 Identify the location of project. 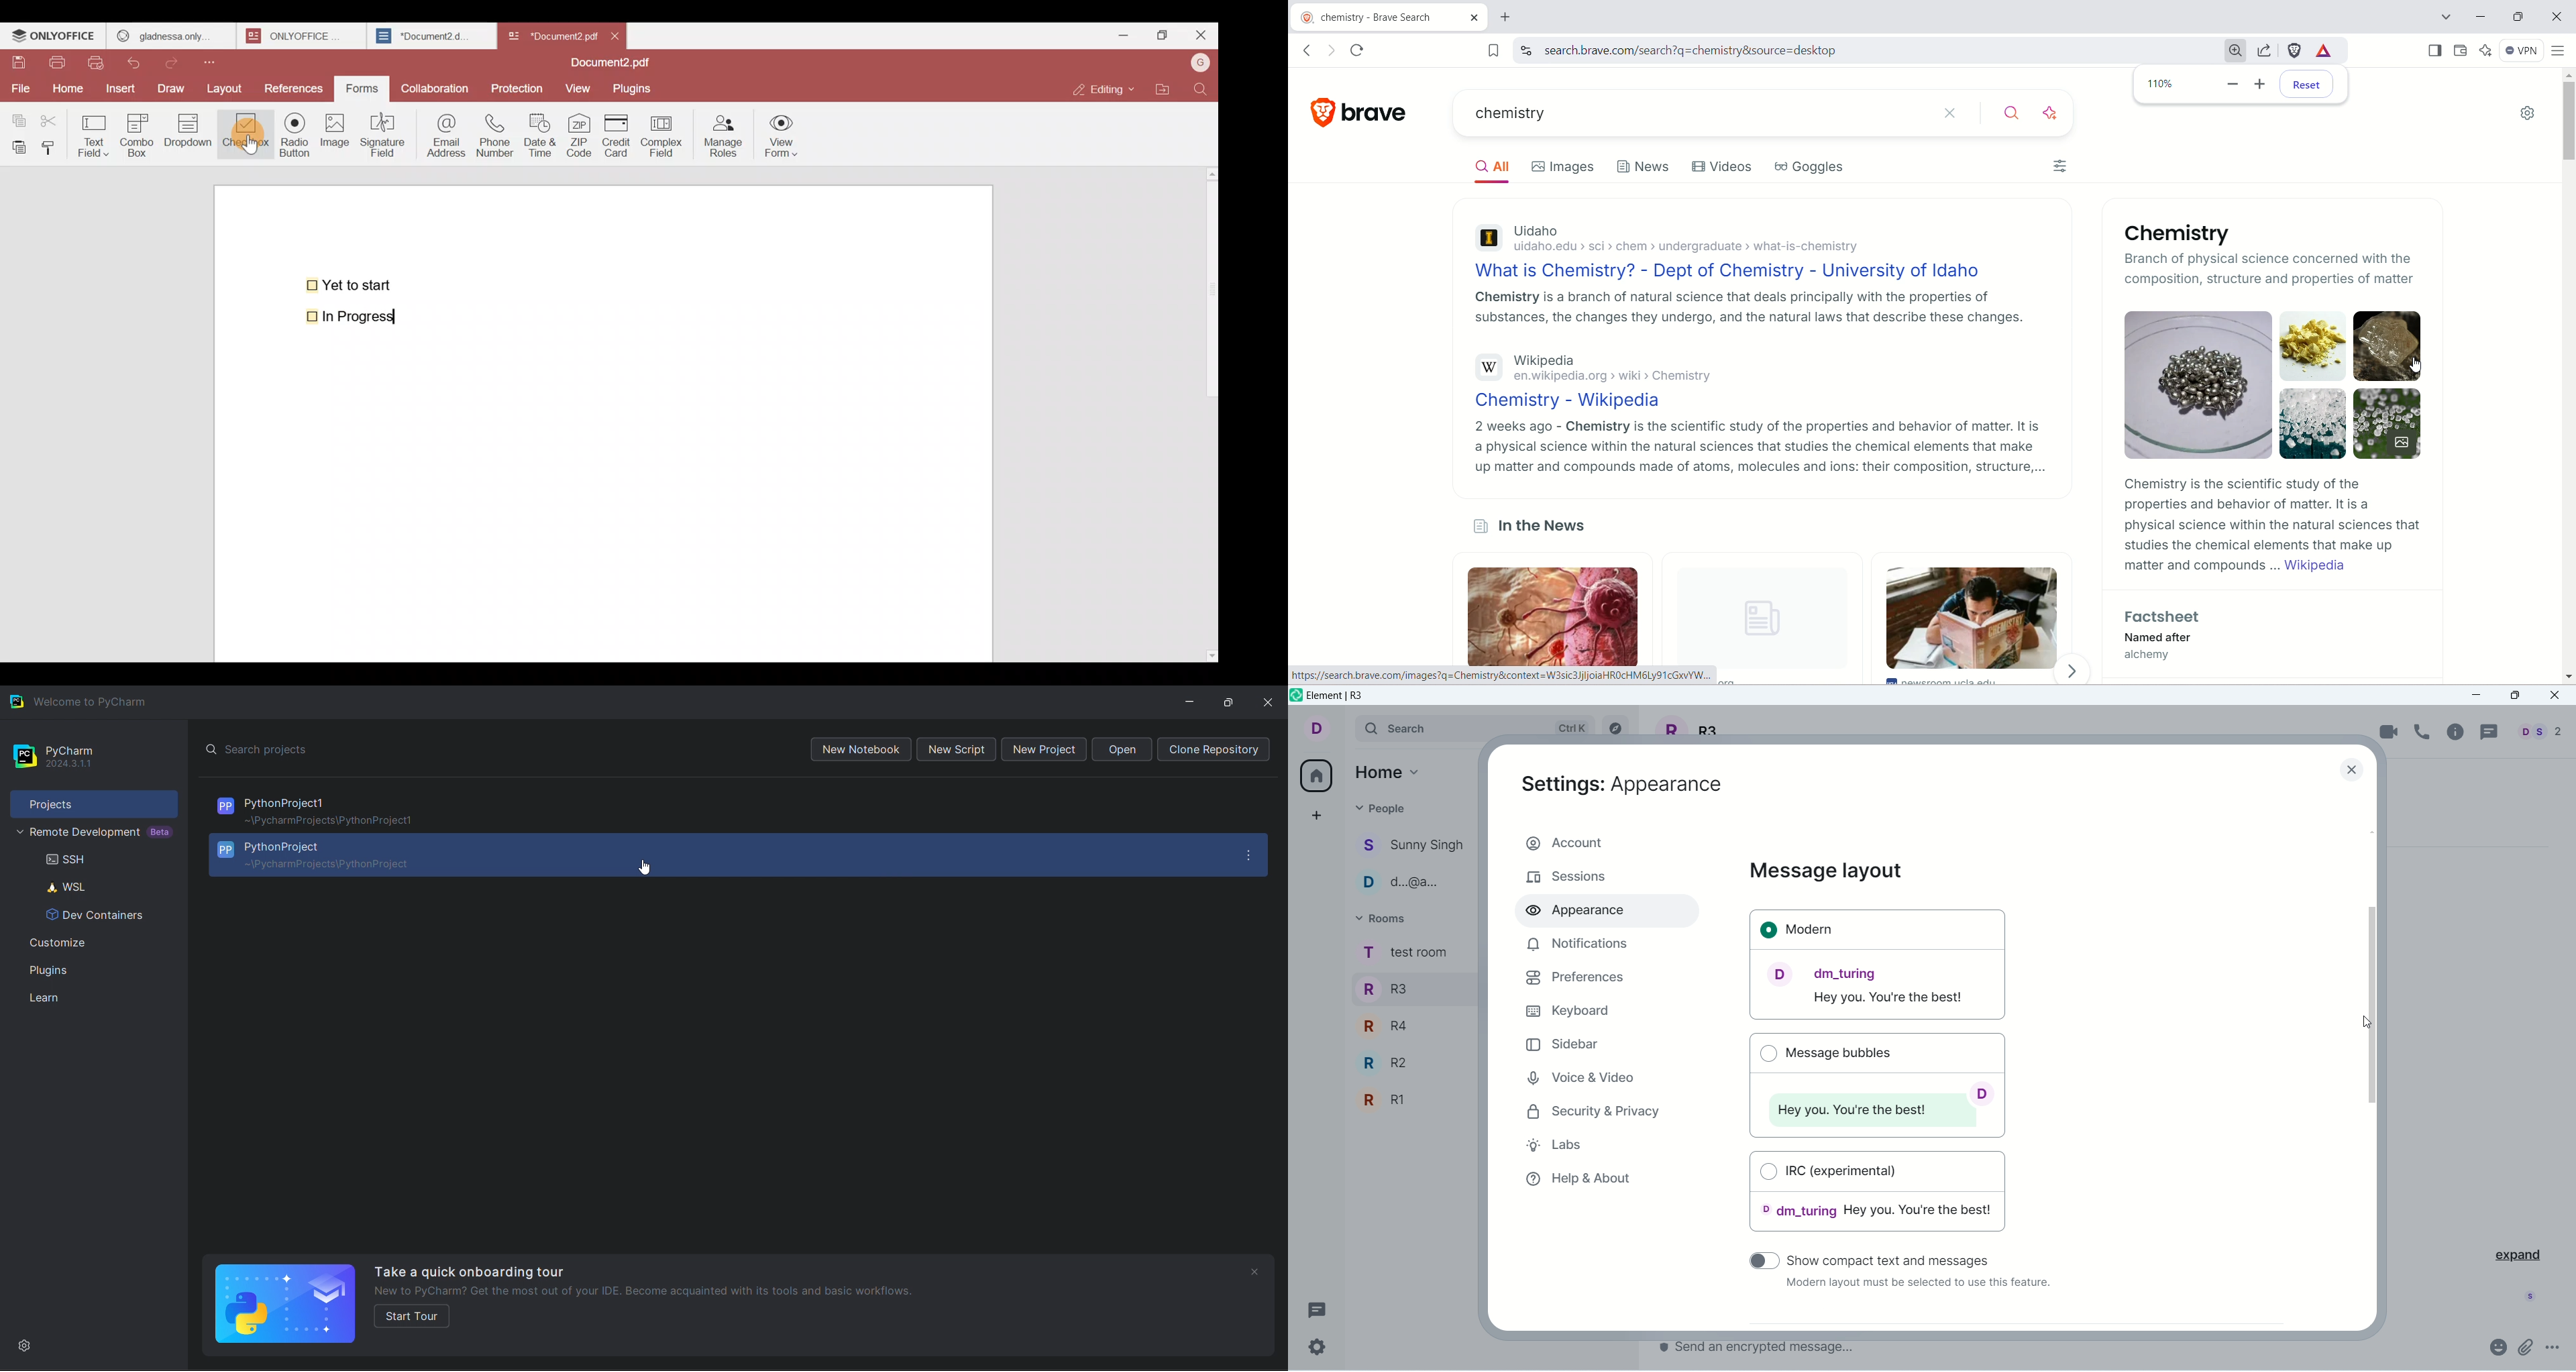
(92, 801).